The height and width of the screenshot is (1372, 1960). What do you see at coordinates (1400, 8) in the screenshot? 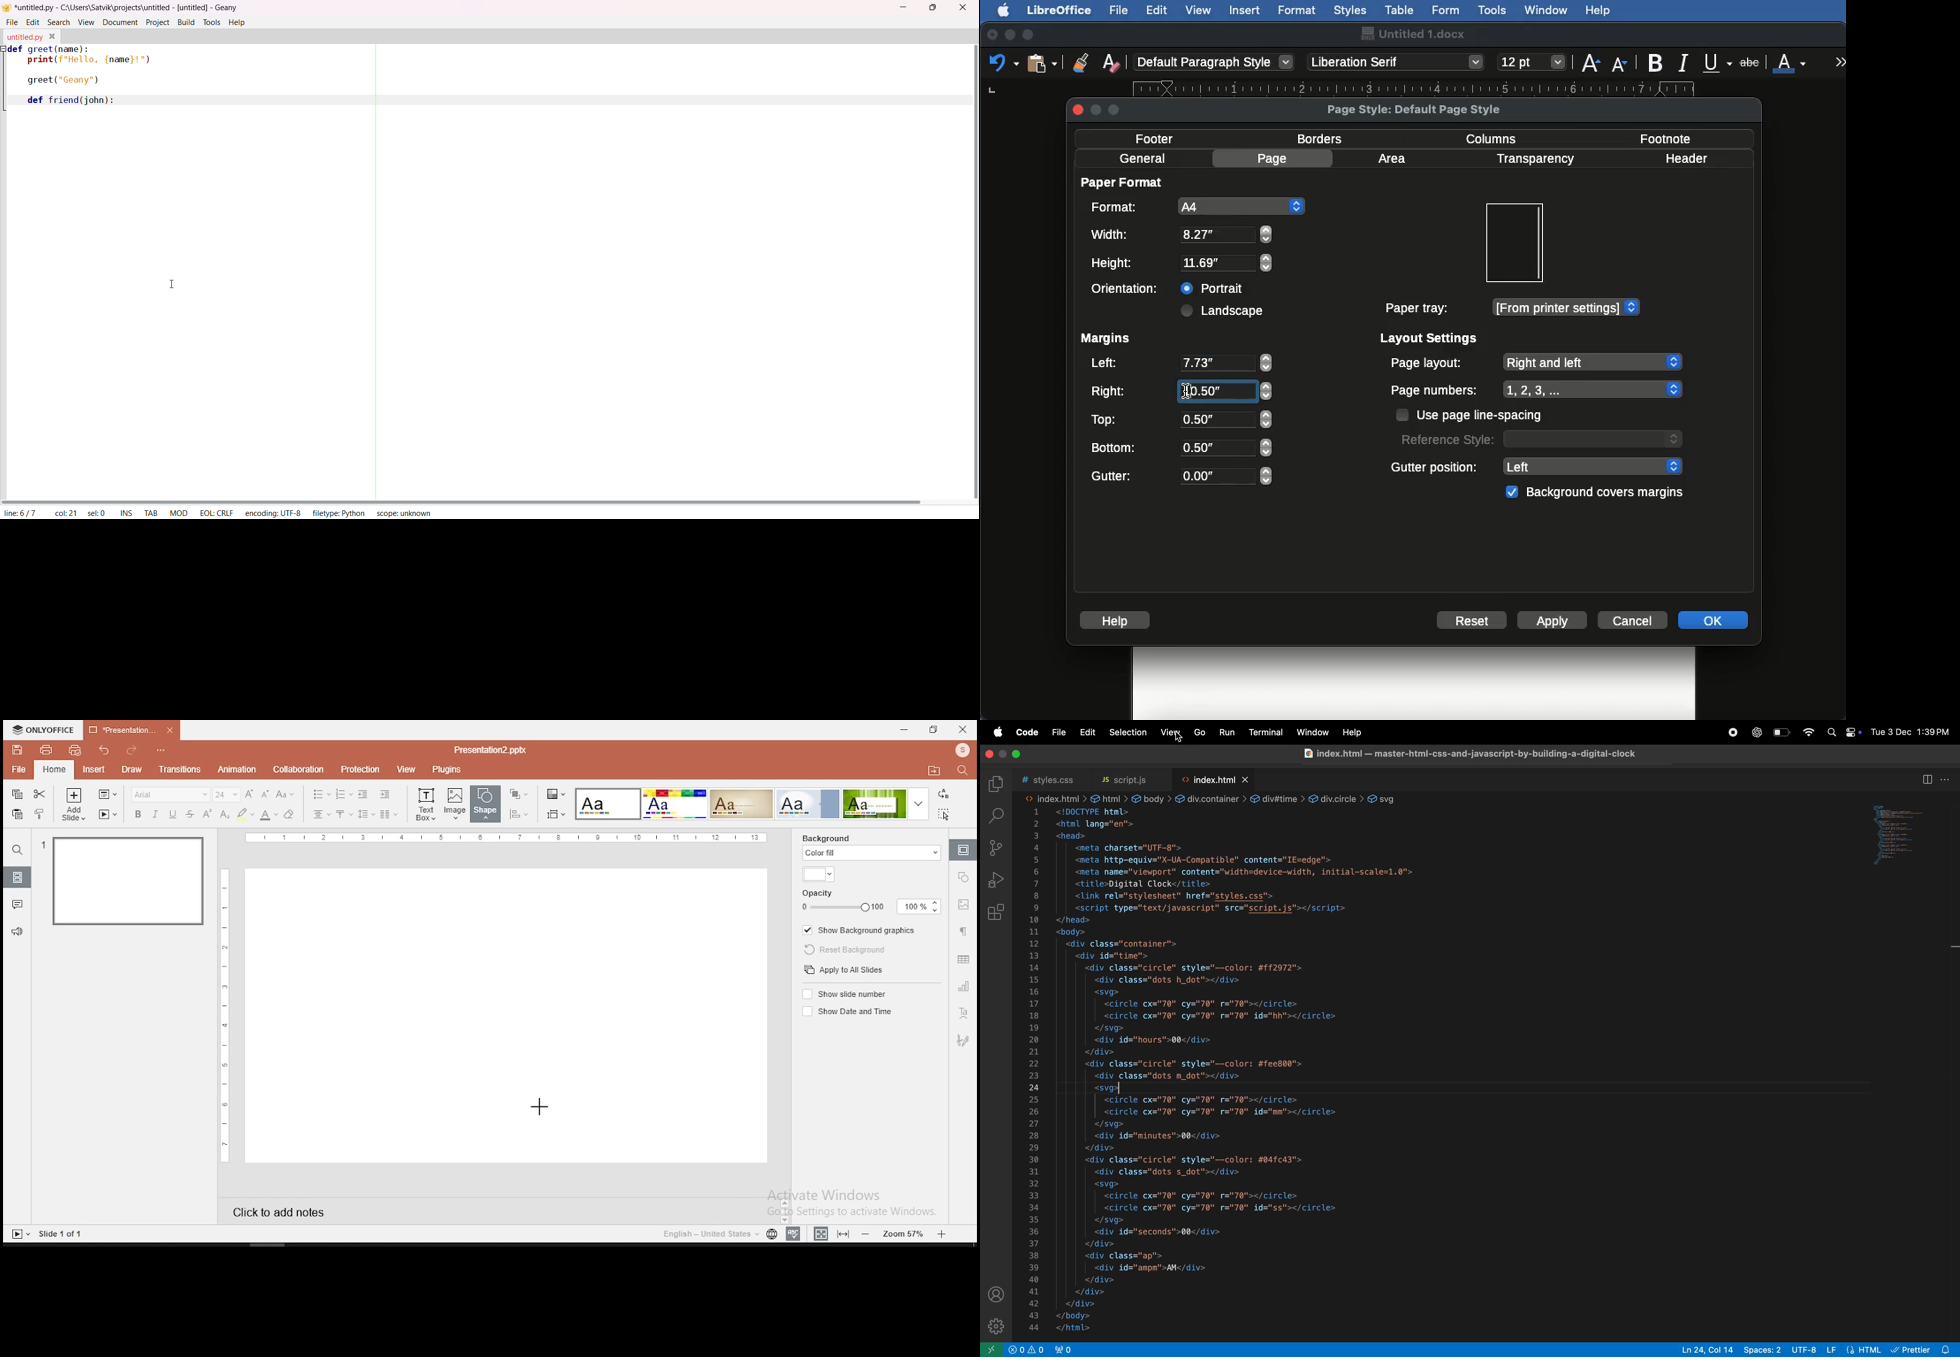
I see `Table` at bounding box center [1400, 8].